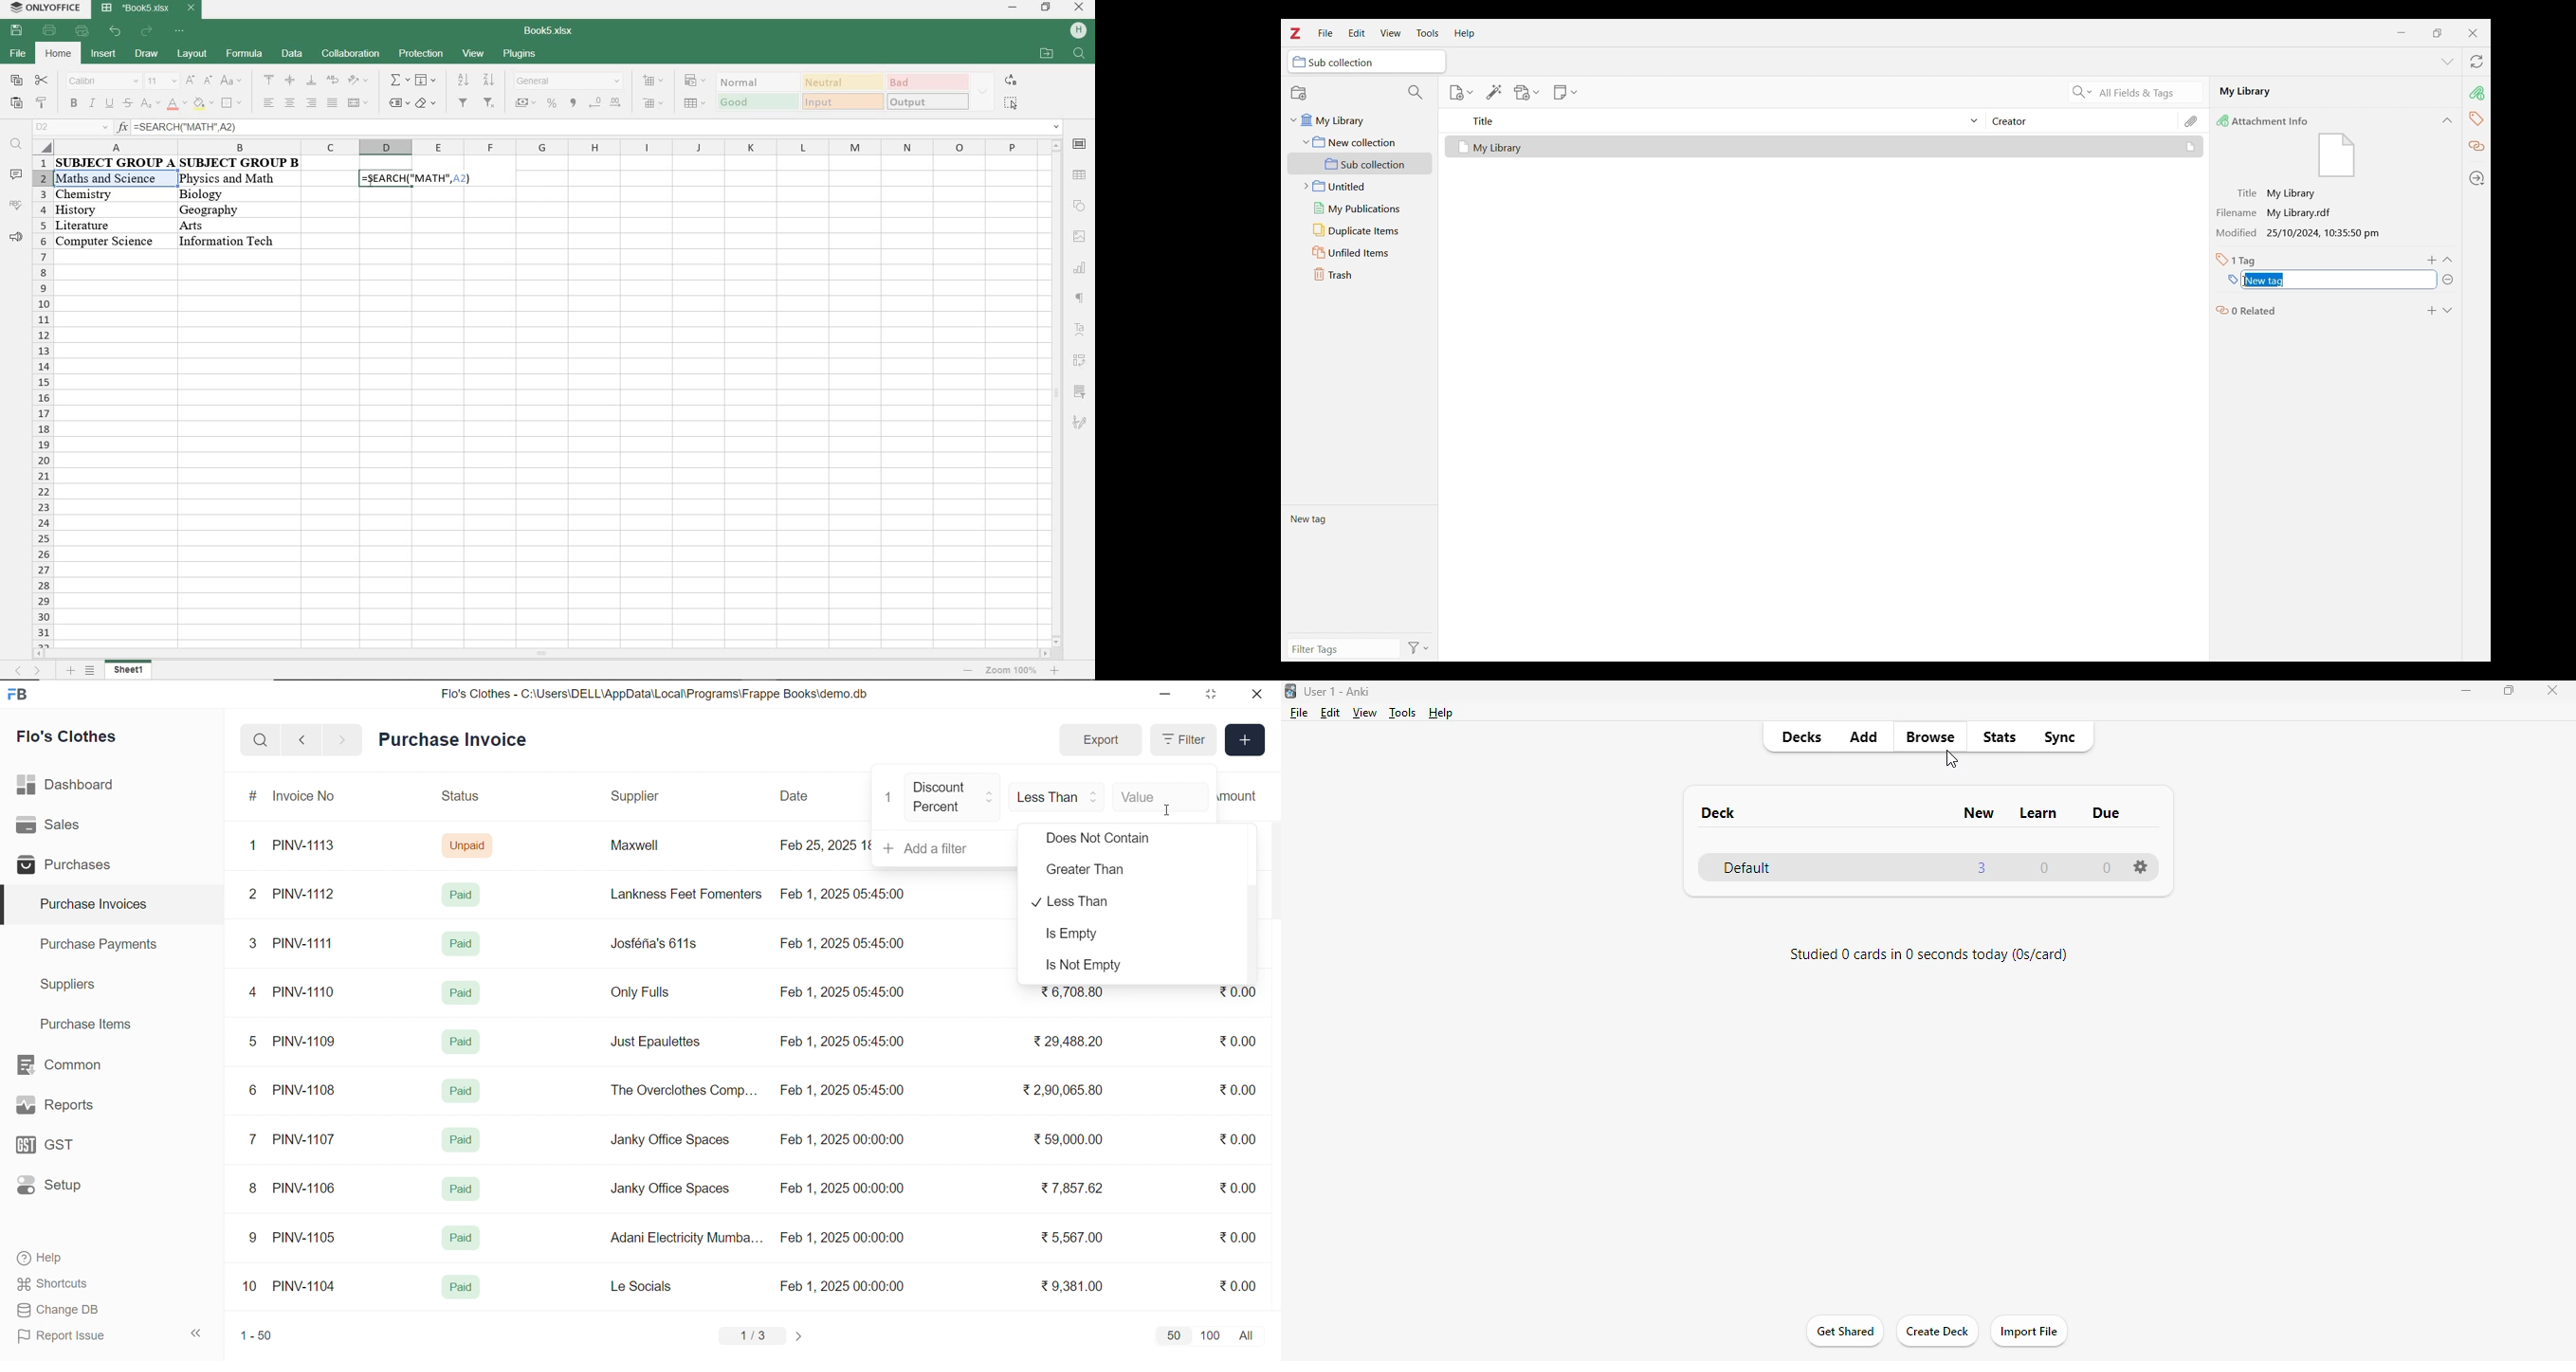 The image size is (2576, 1372). What do you see at coordinates (661, 1042) in the screenshot?
I see `Just Epaulettes` at bounding box center [661, 1042].